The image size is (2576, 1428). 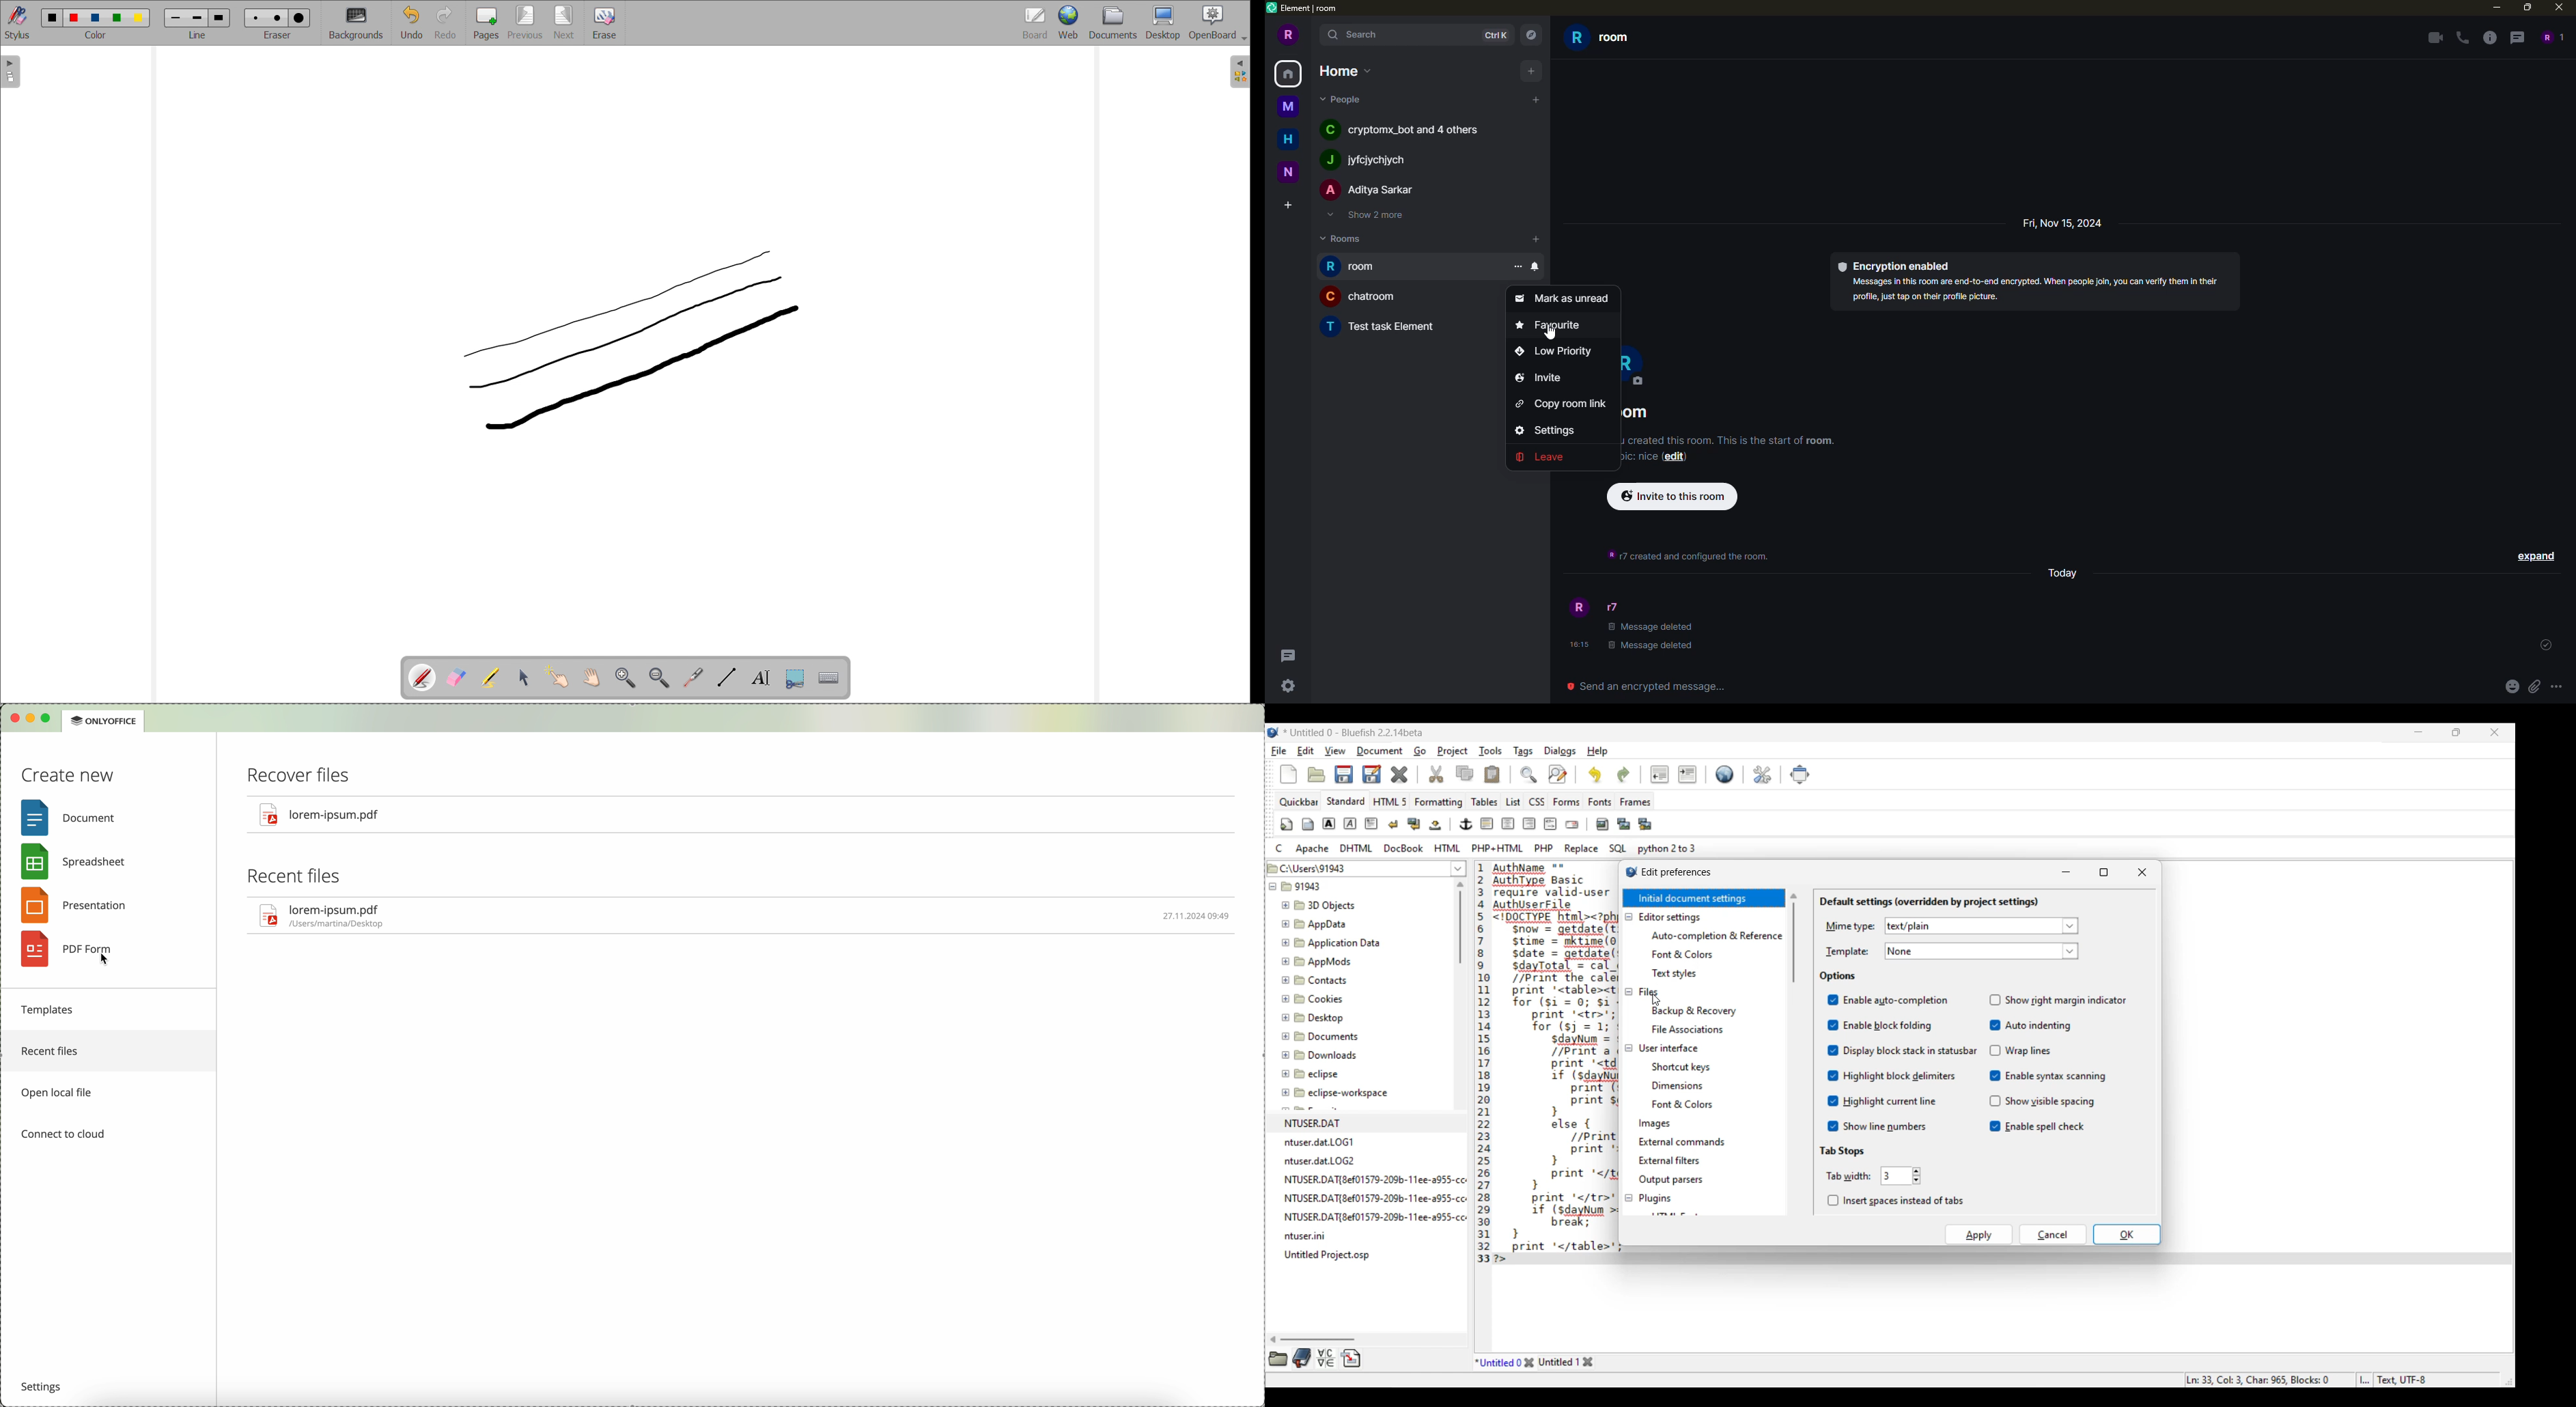 I want to click on Input width, so click(x=1896, y=1176).